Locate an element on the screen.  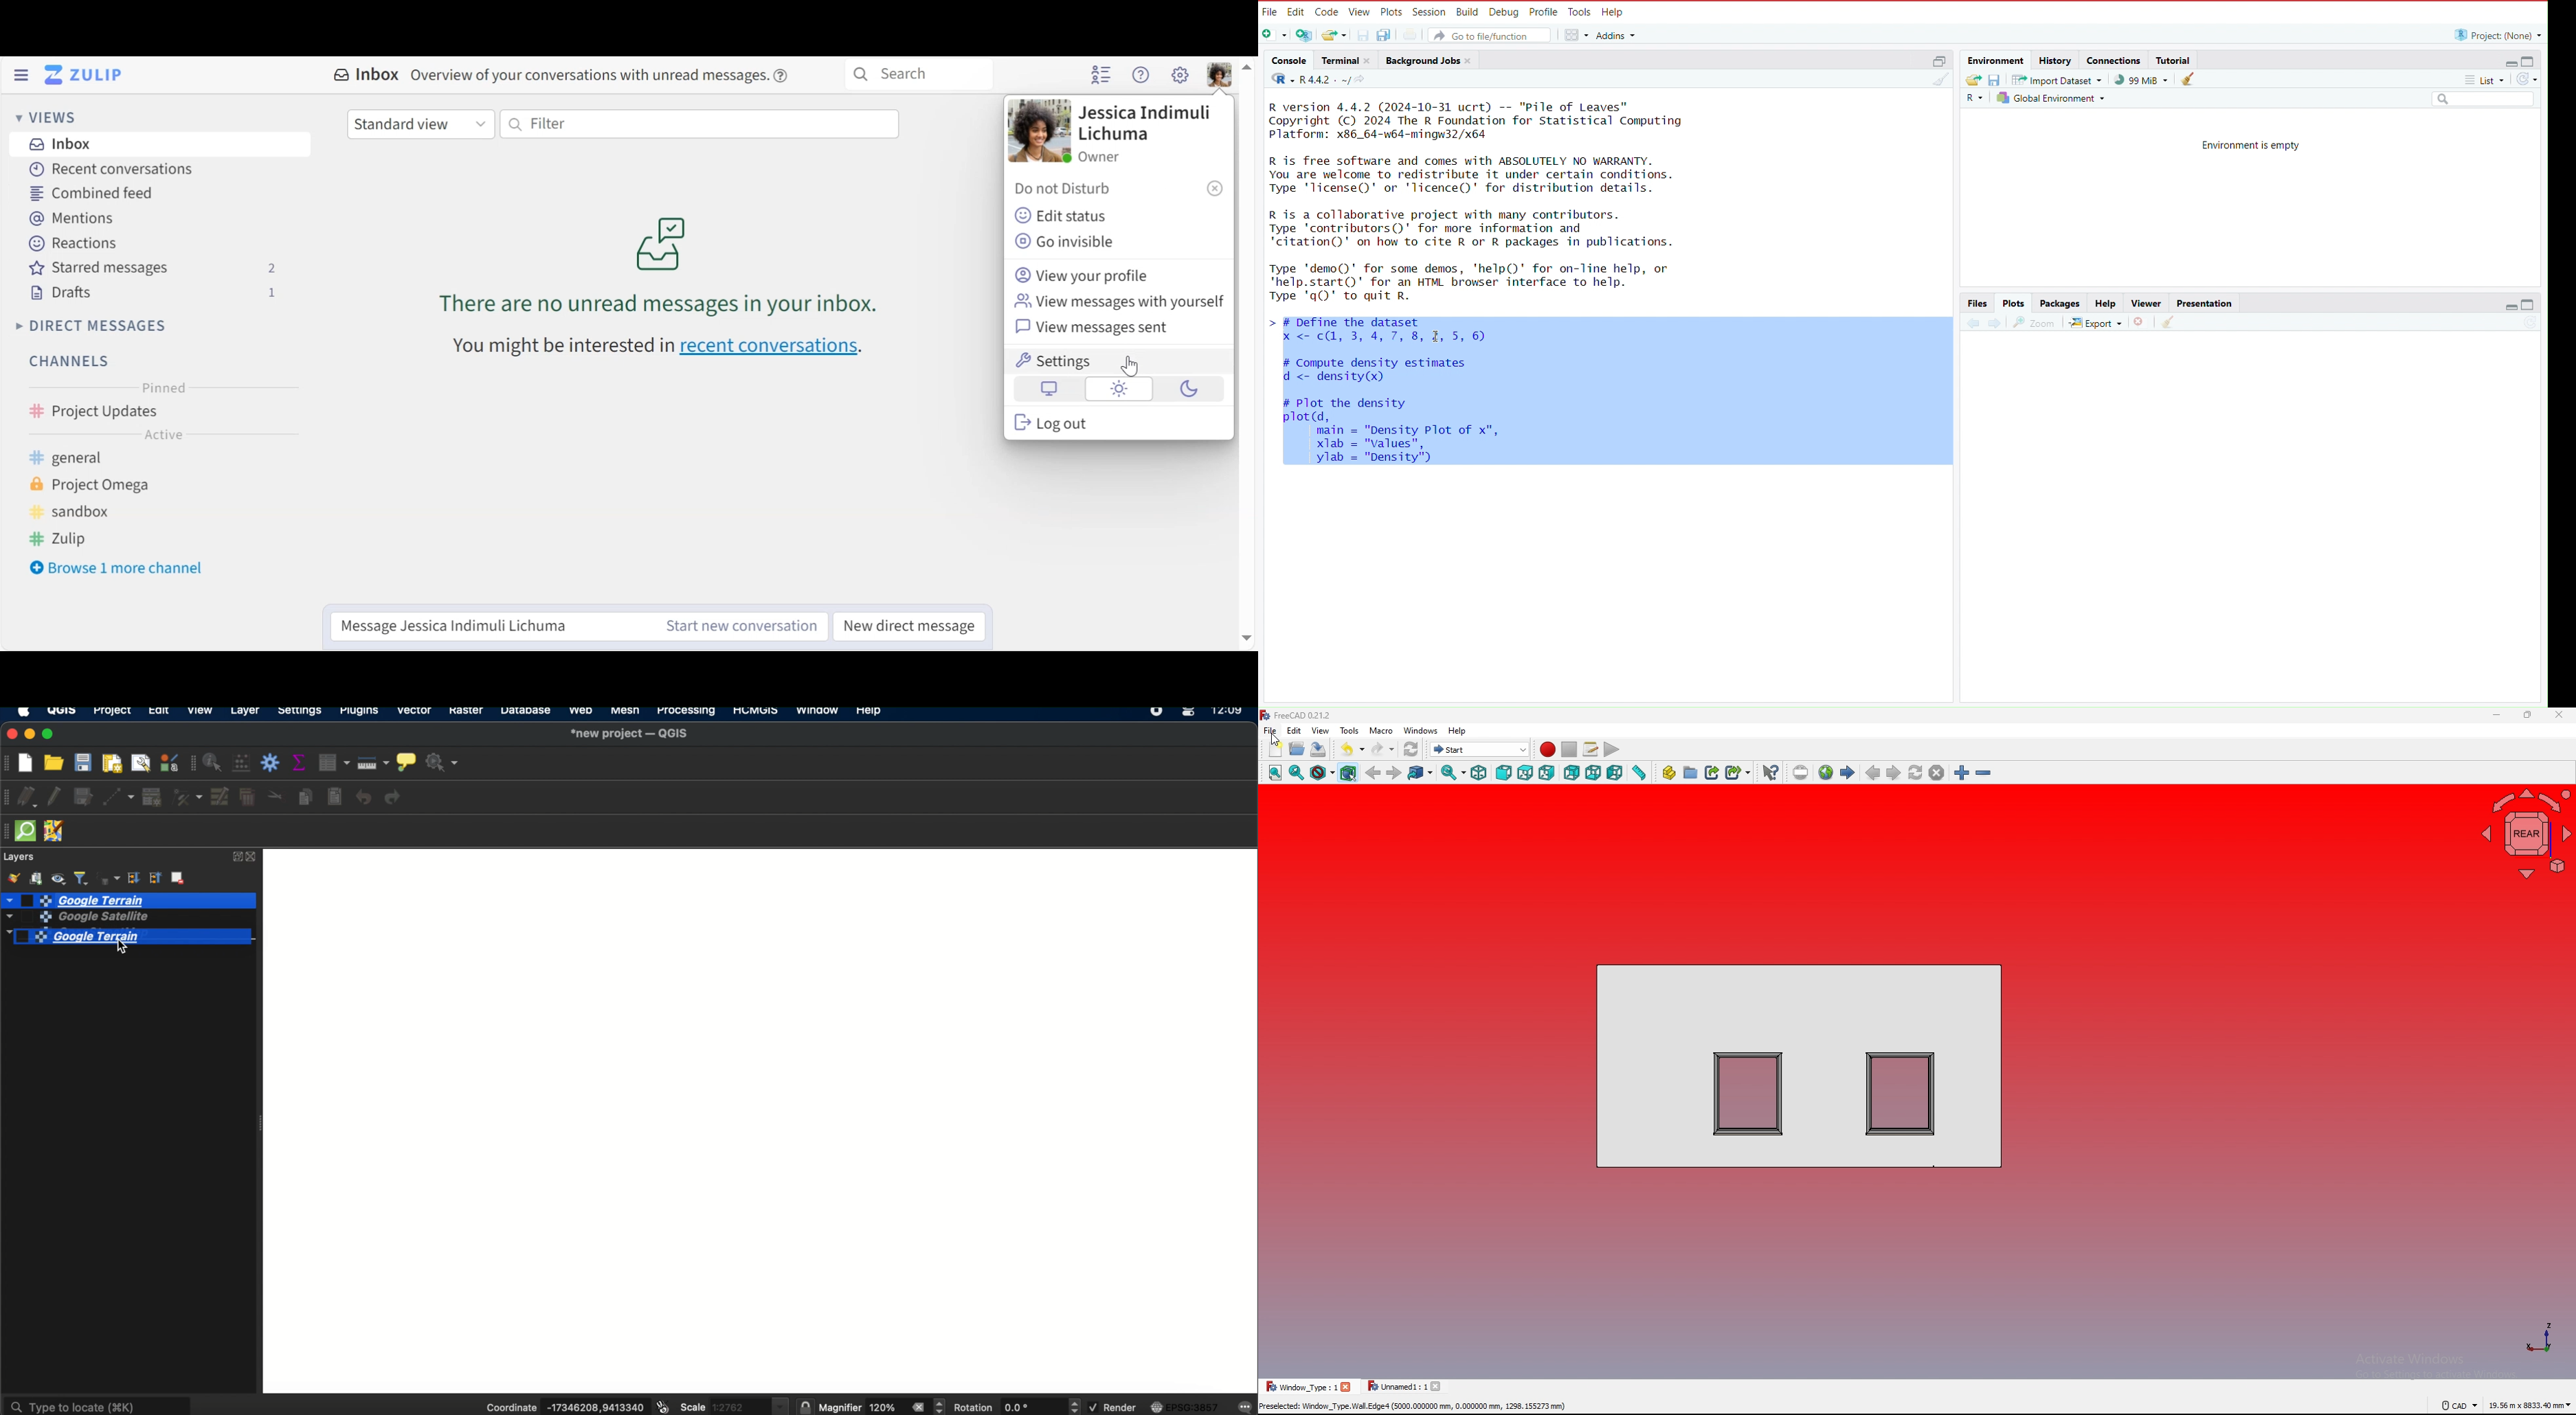
Type 'demo()' for some demos, 'help()' for on-line help, or
'help.start()' for an HTML browser interface to help.
Type 'q()' to quit R. is located at coordinates (1481, 281).